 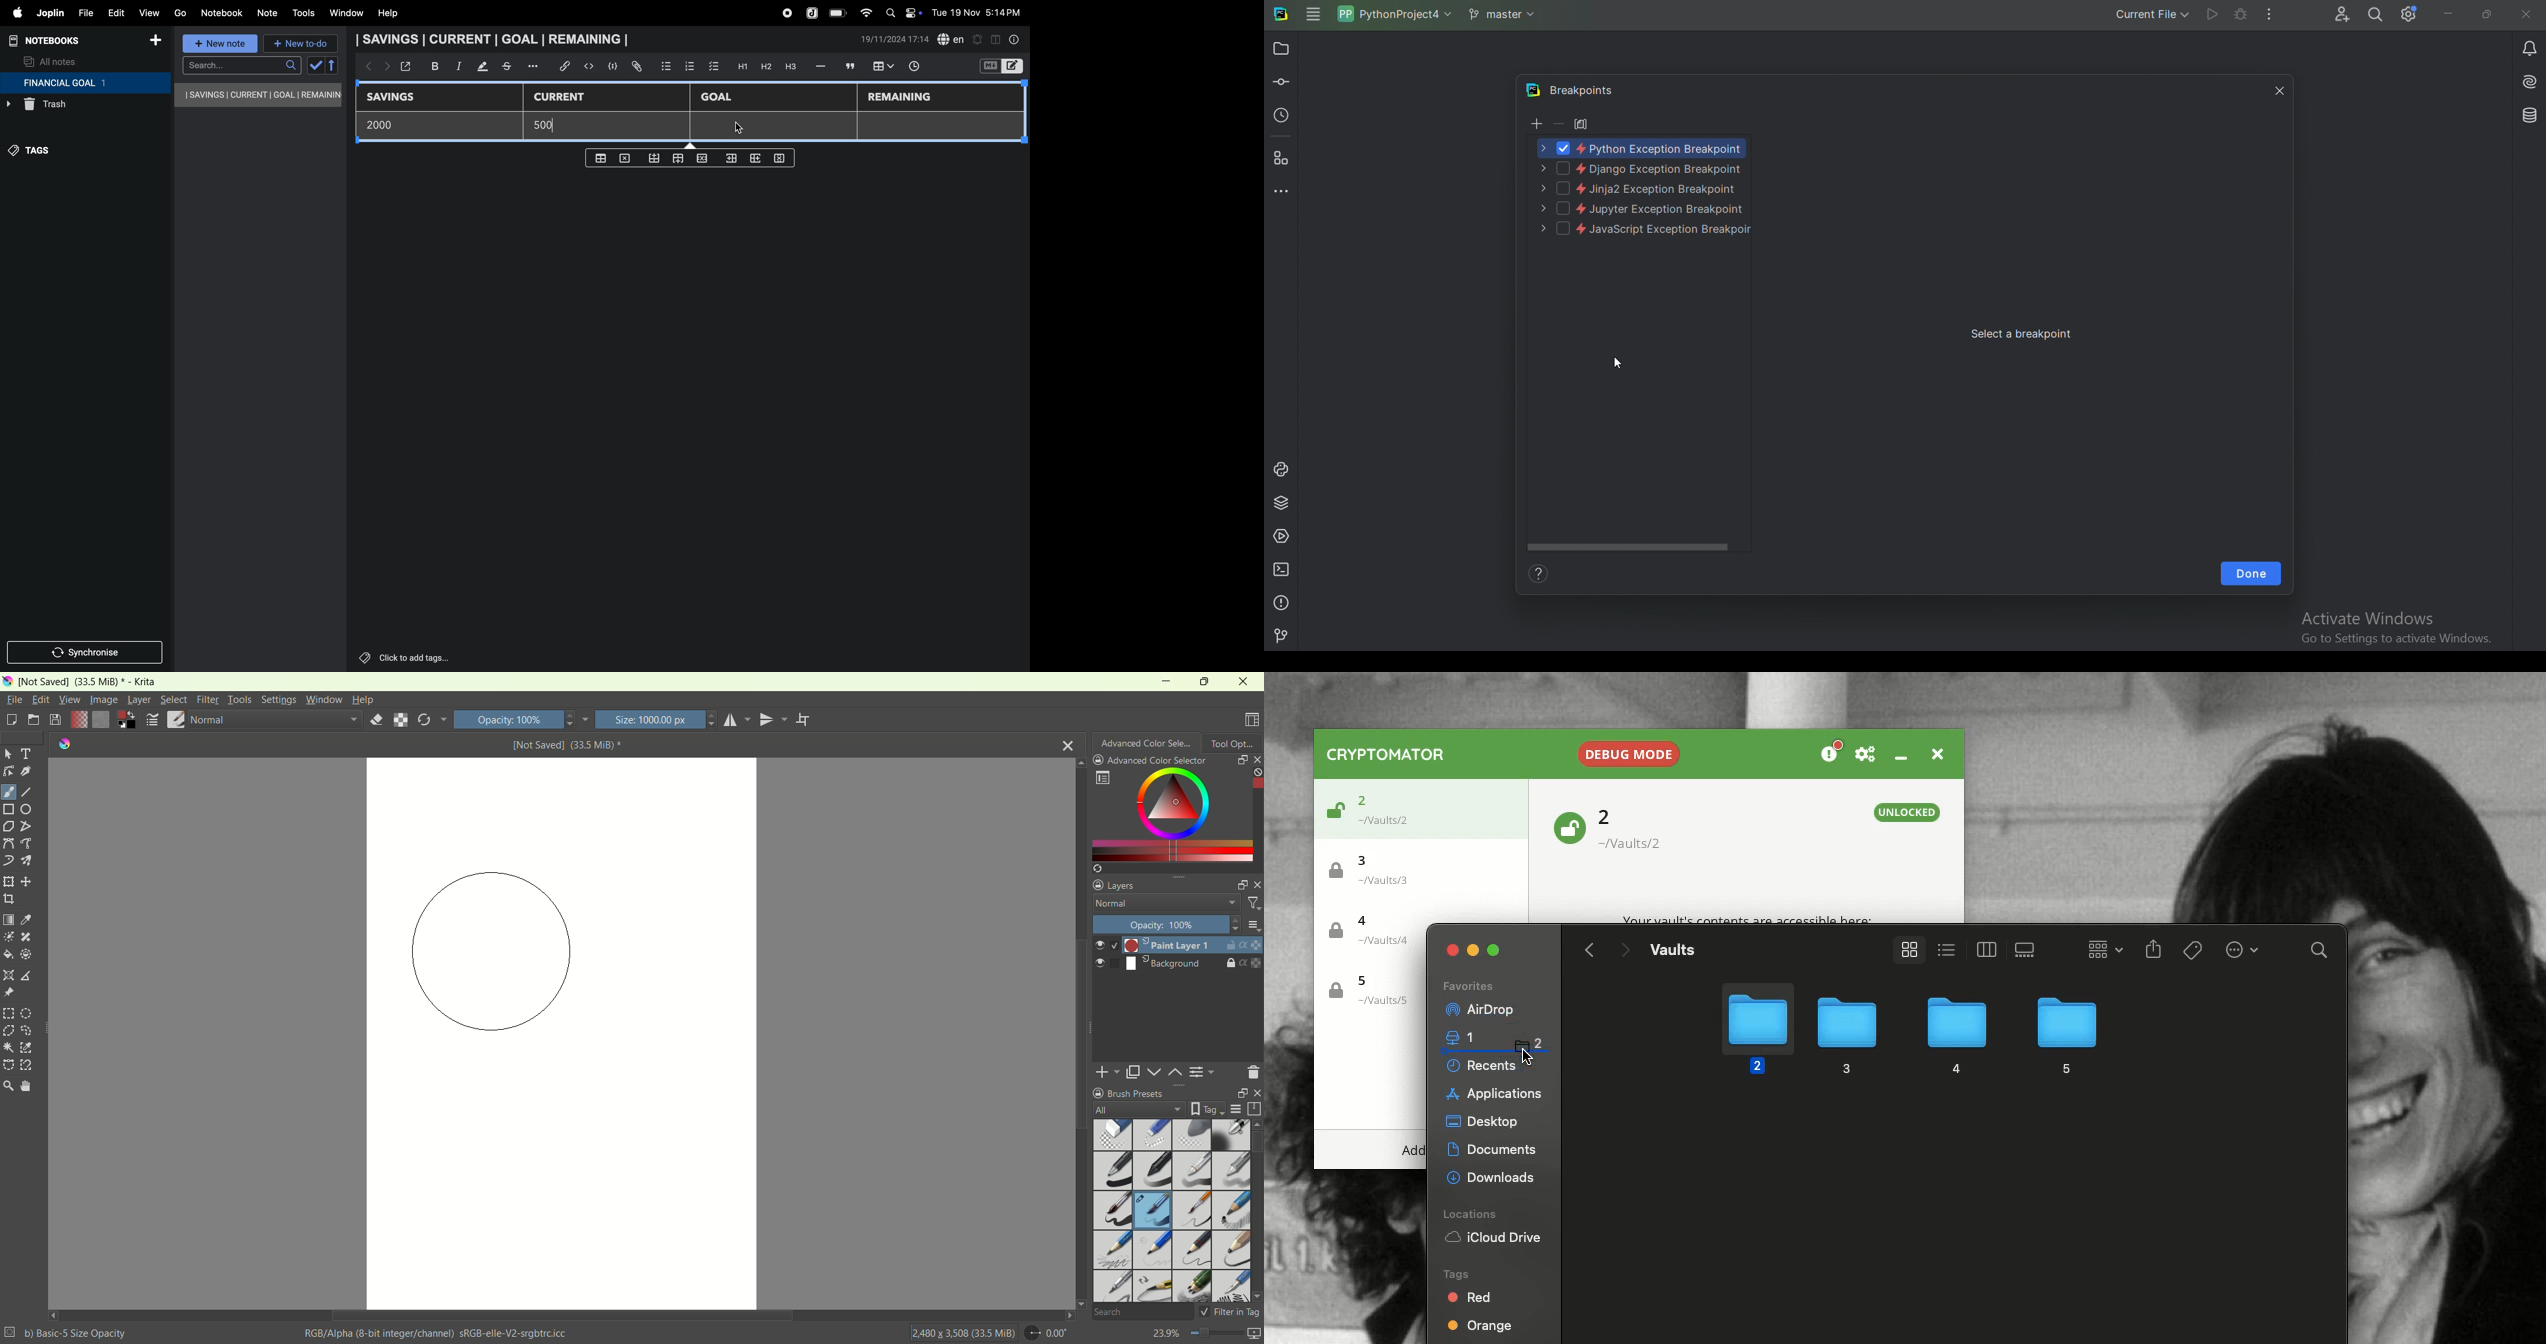 I want to click on itallic, so click(x=458, y=66).